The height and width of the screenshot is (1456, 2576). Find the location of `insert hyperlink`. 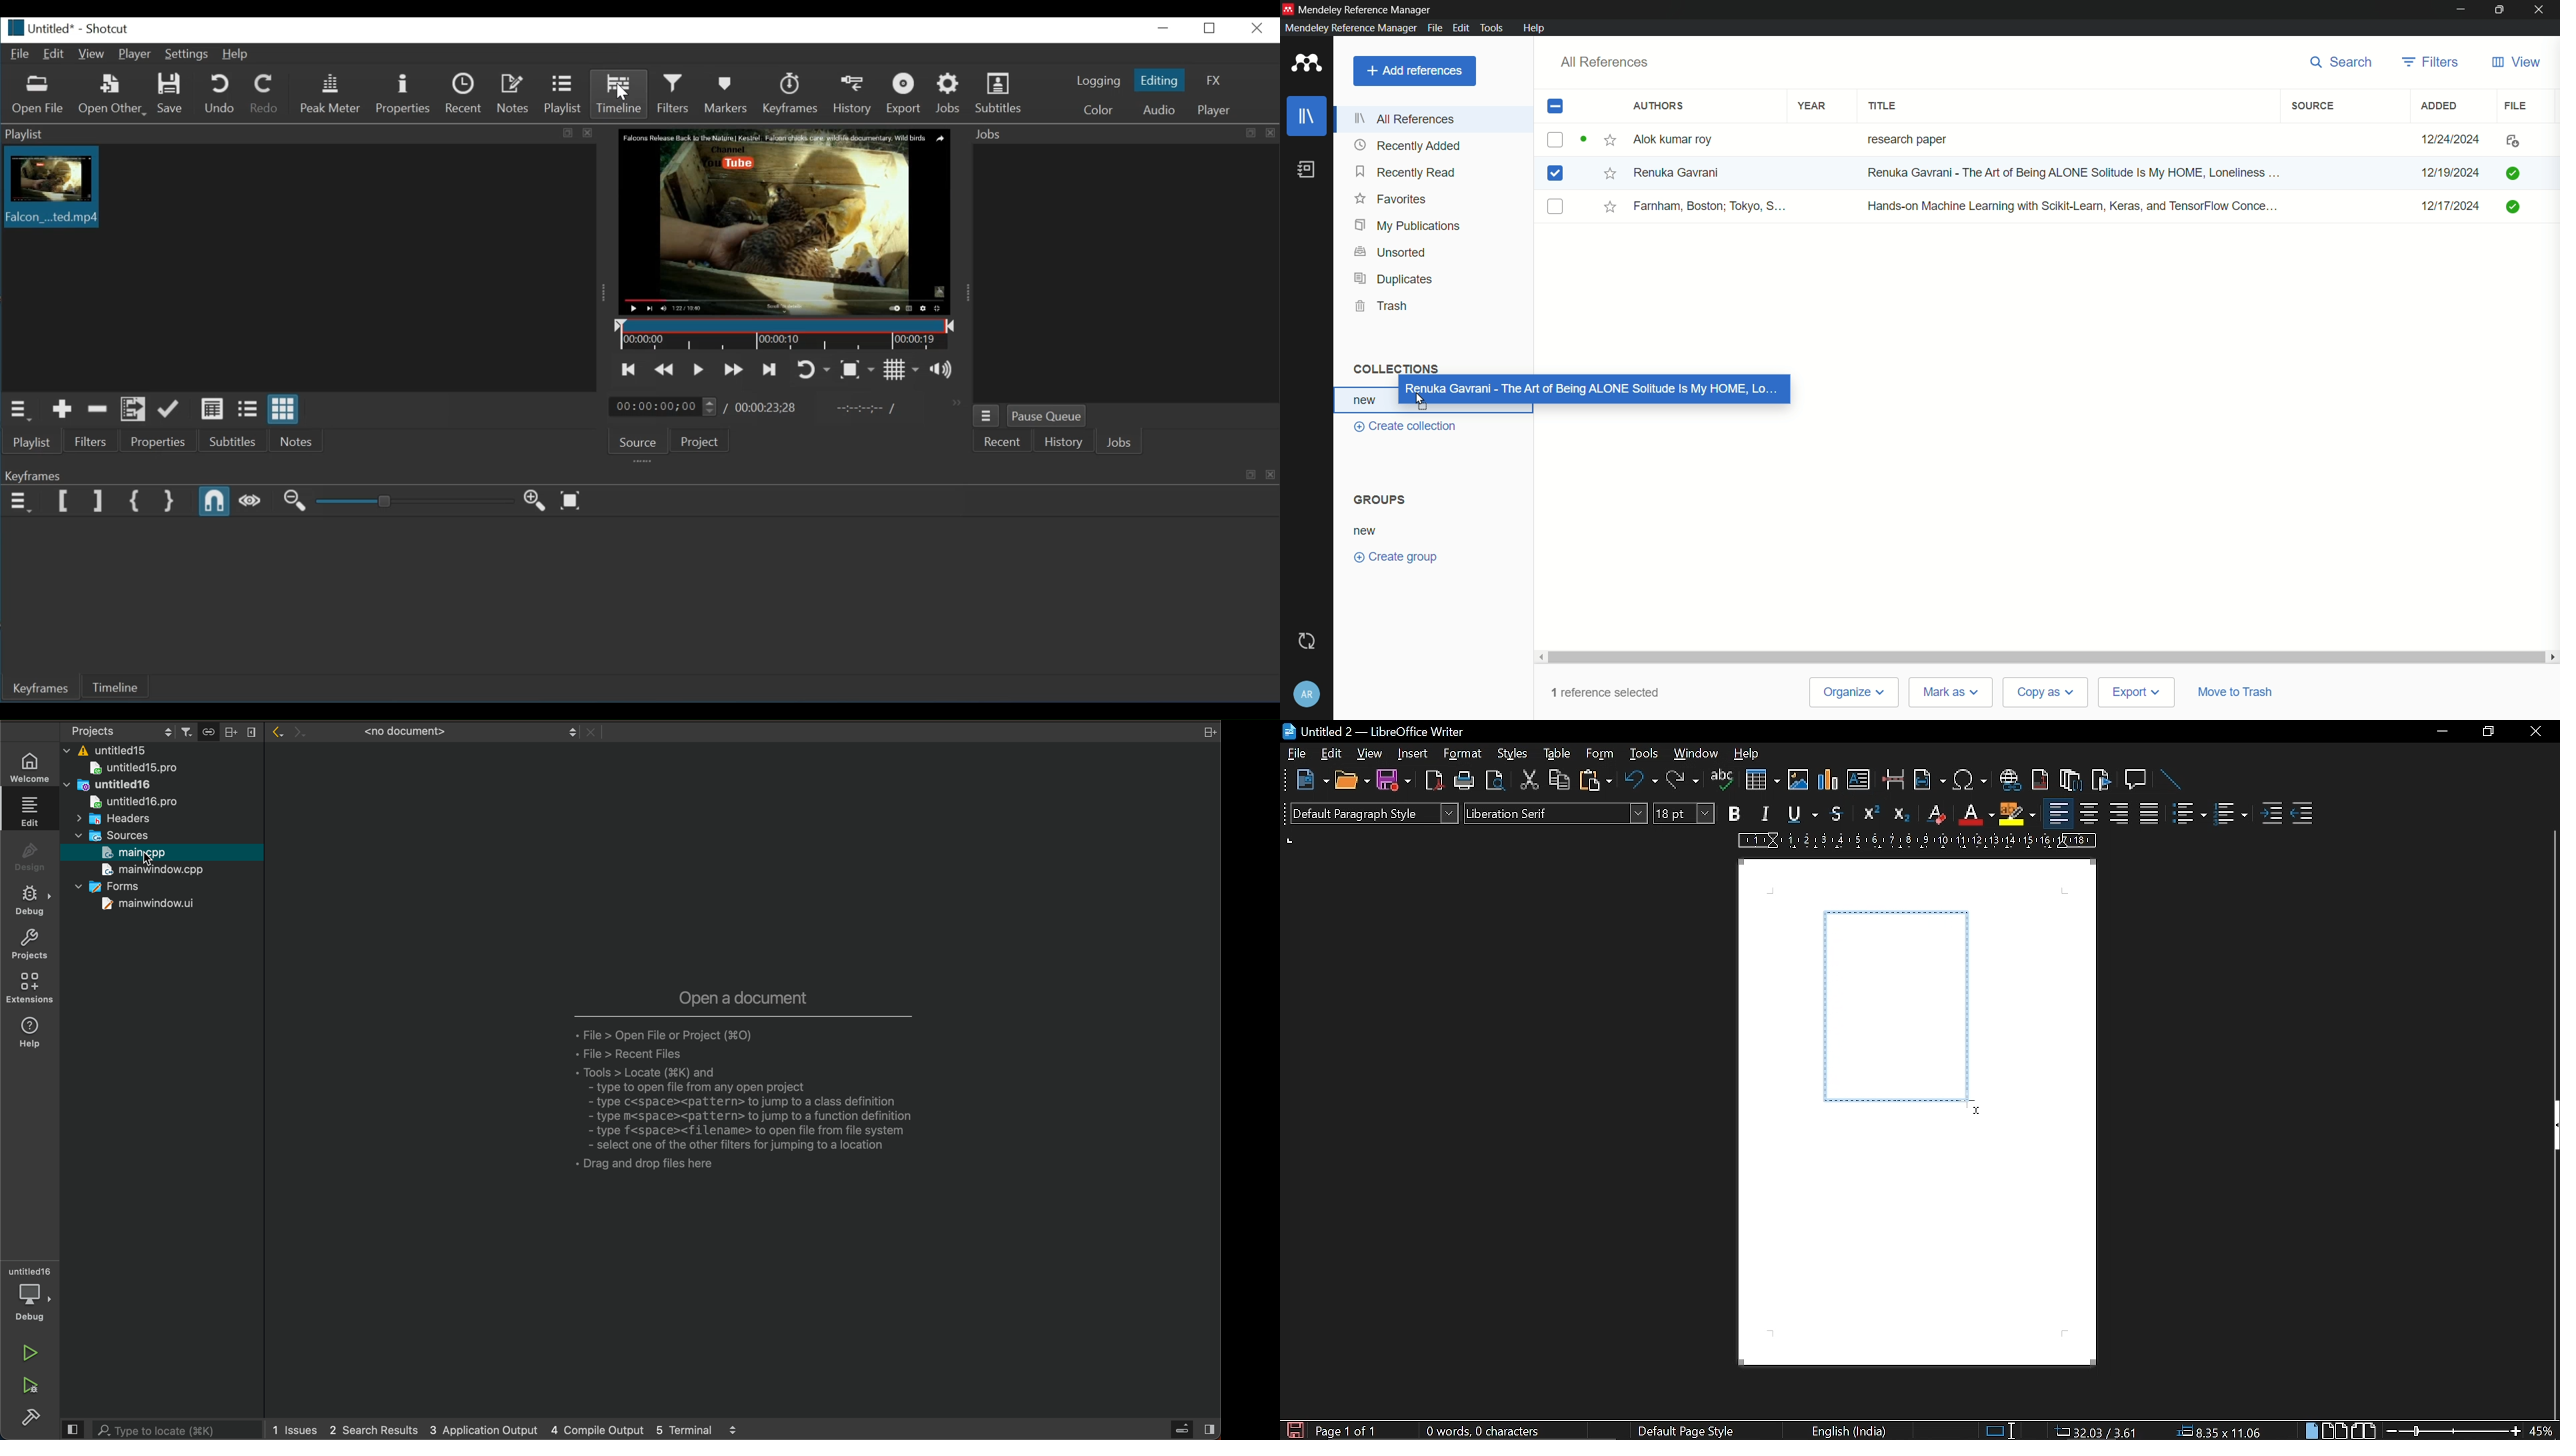

insert hyperlink is located at coordinates (2010, 782).